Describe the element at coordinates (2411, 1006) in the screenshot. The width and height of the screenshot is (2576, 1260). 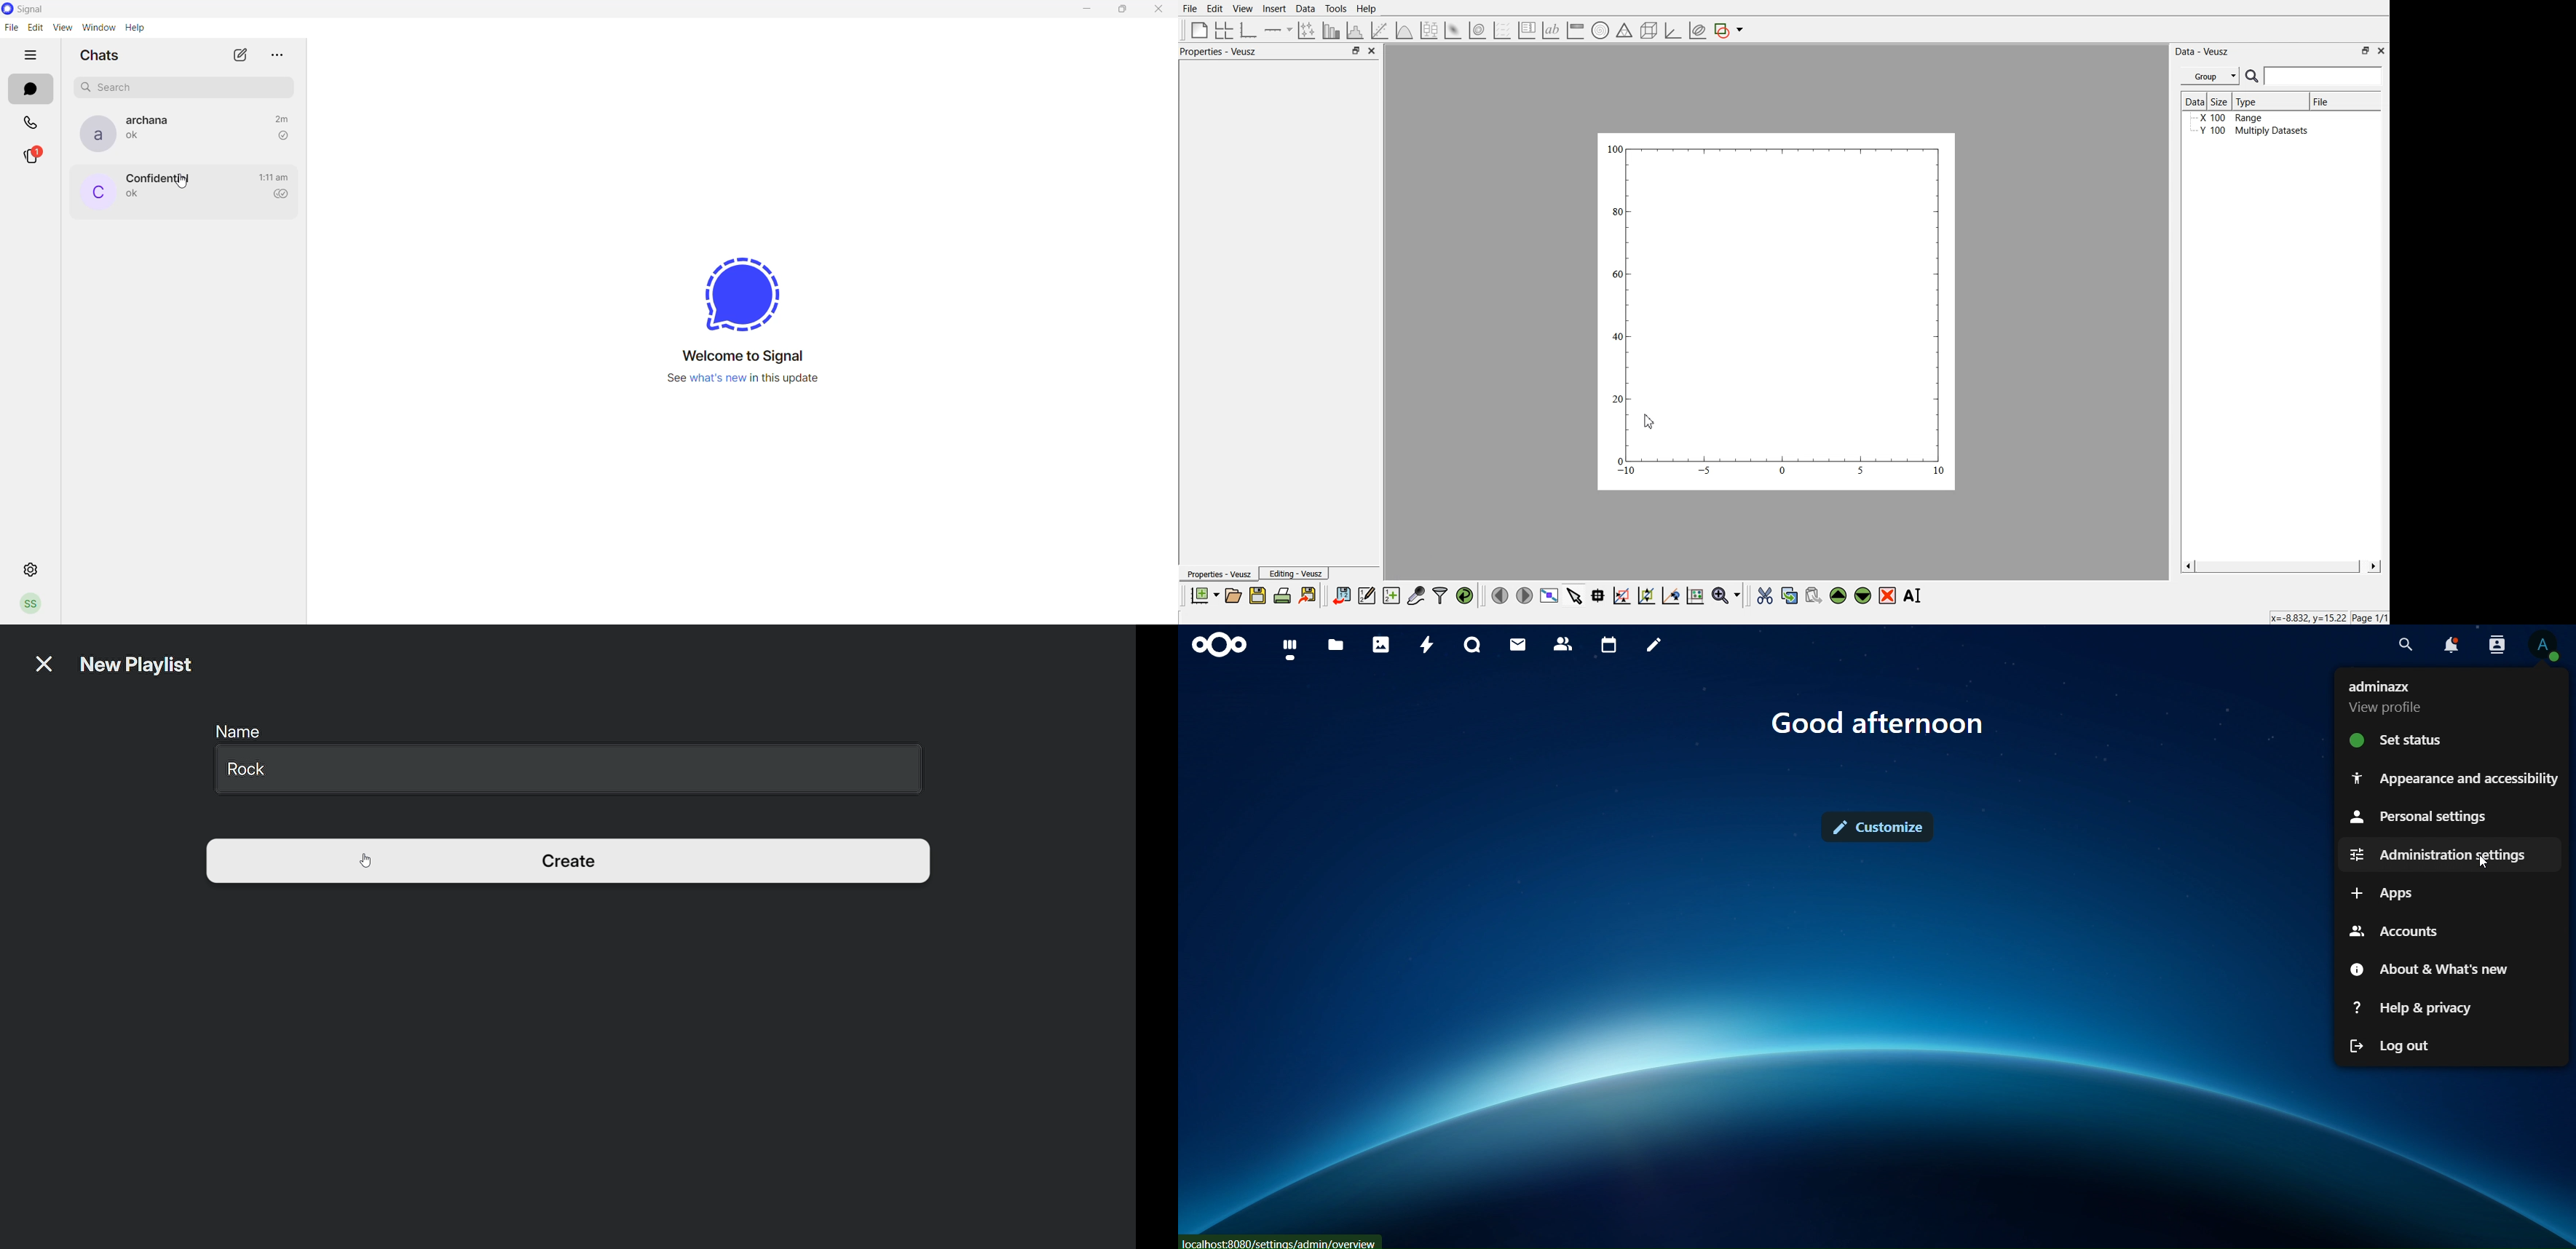
I see `help 7 privacy` at that location.